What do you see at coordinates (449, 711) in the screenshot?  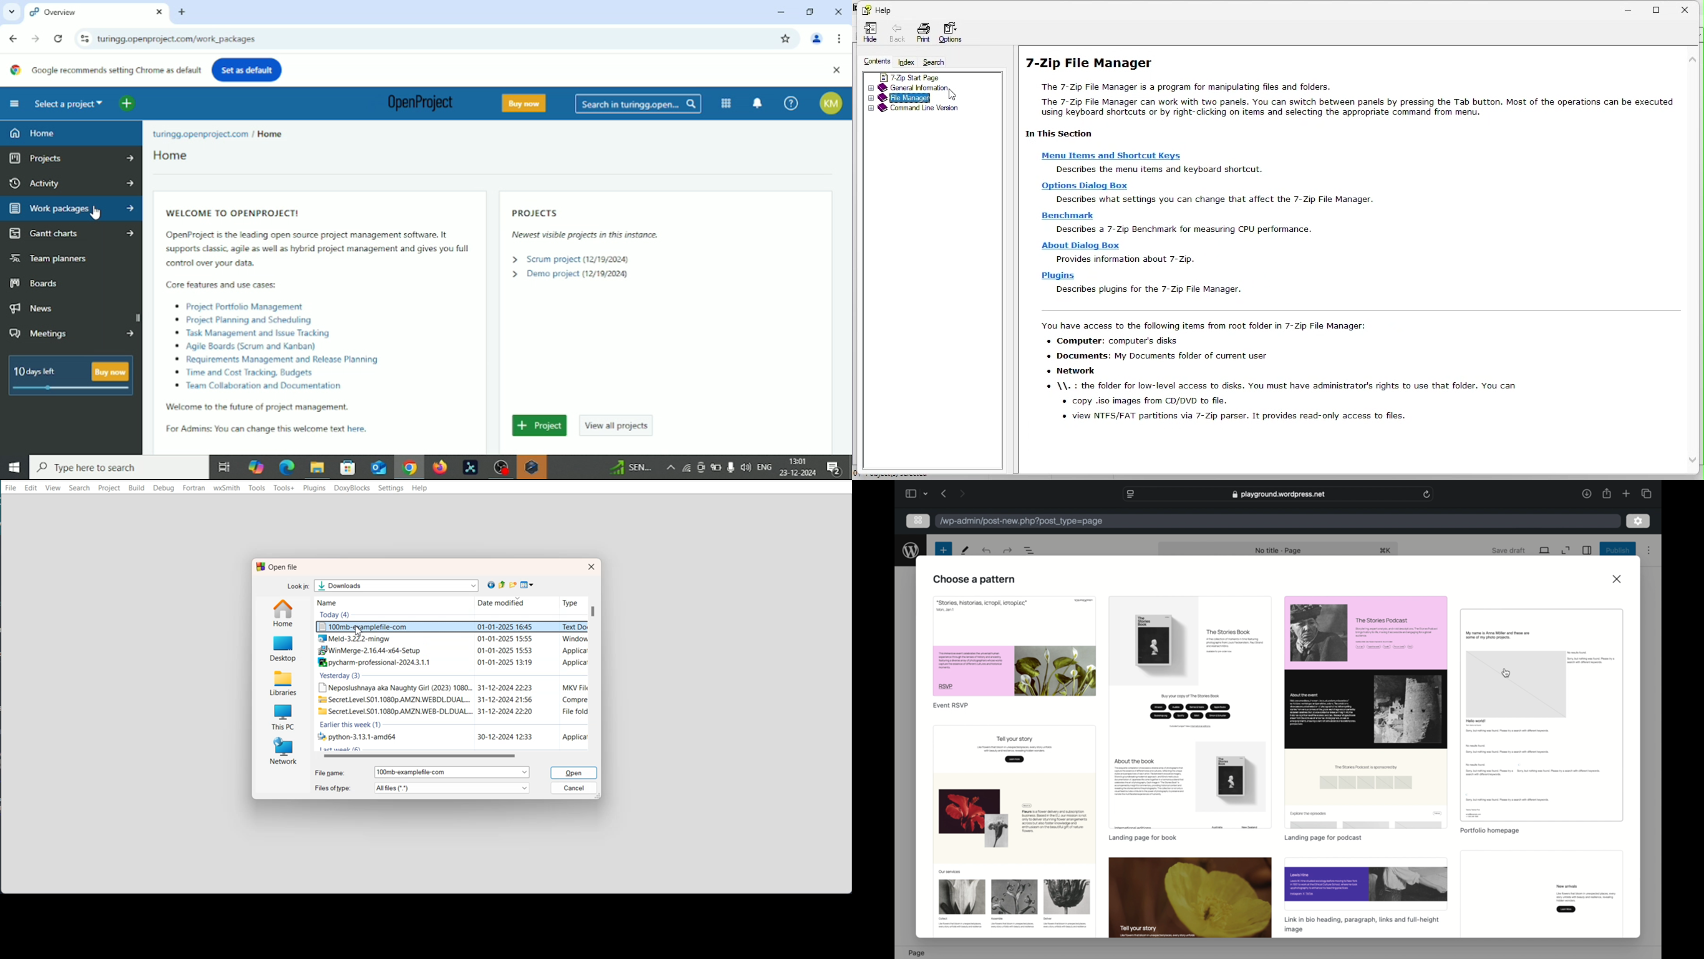 I see `secretLevel season 1` at bounding box center [449, 711].